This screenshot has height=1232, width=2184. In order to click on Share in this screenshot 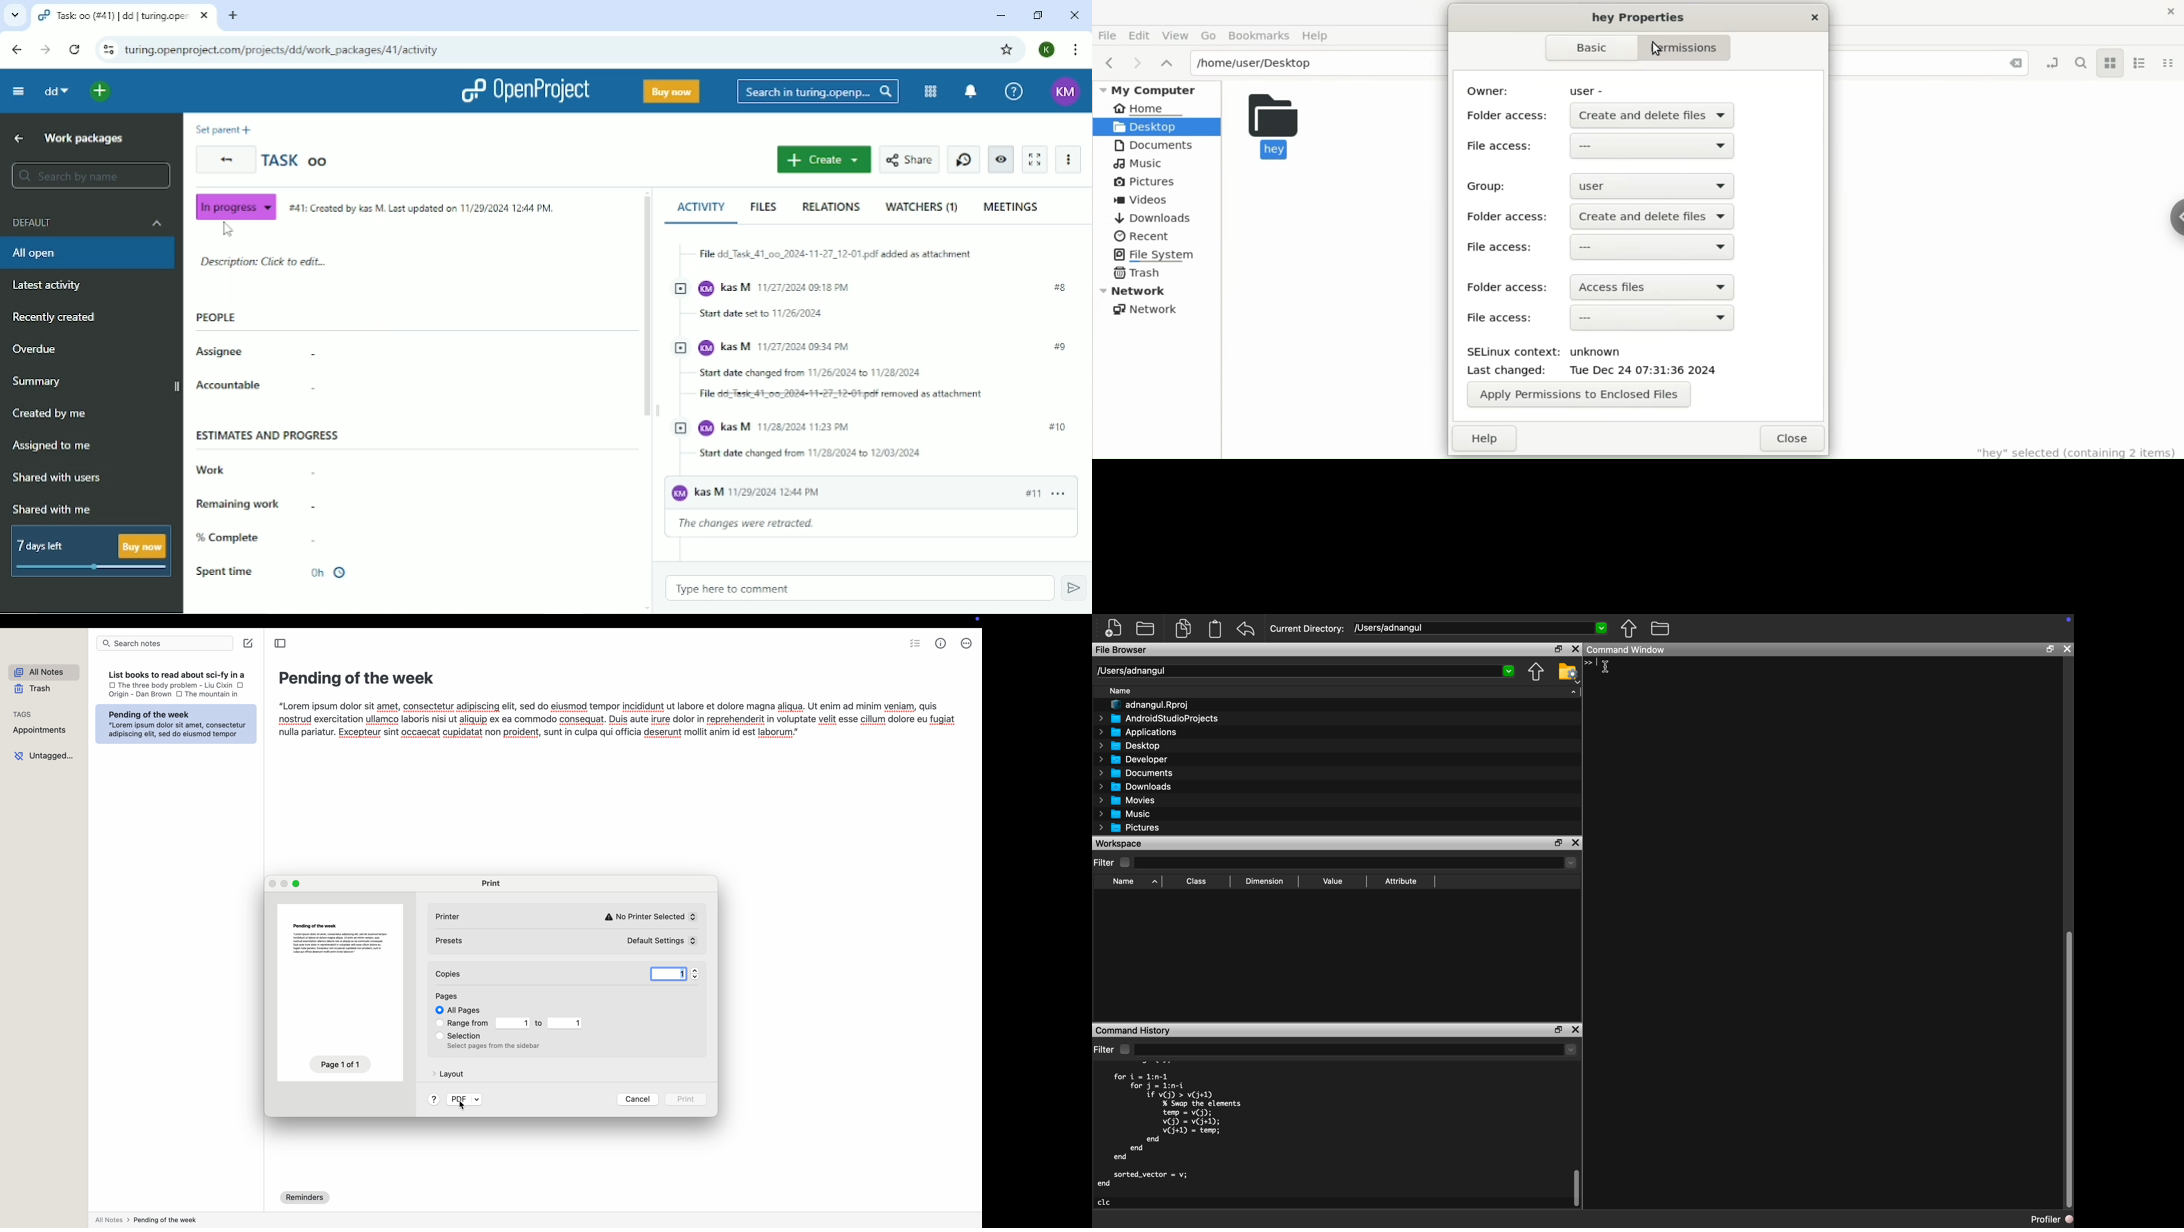, I will do `click(909, 158)`.